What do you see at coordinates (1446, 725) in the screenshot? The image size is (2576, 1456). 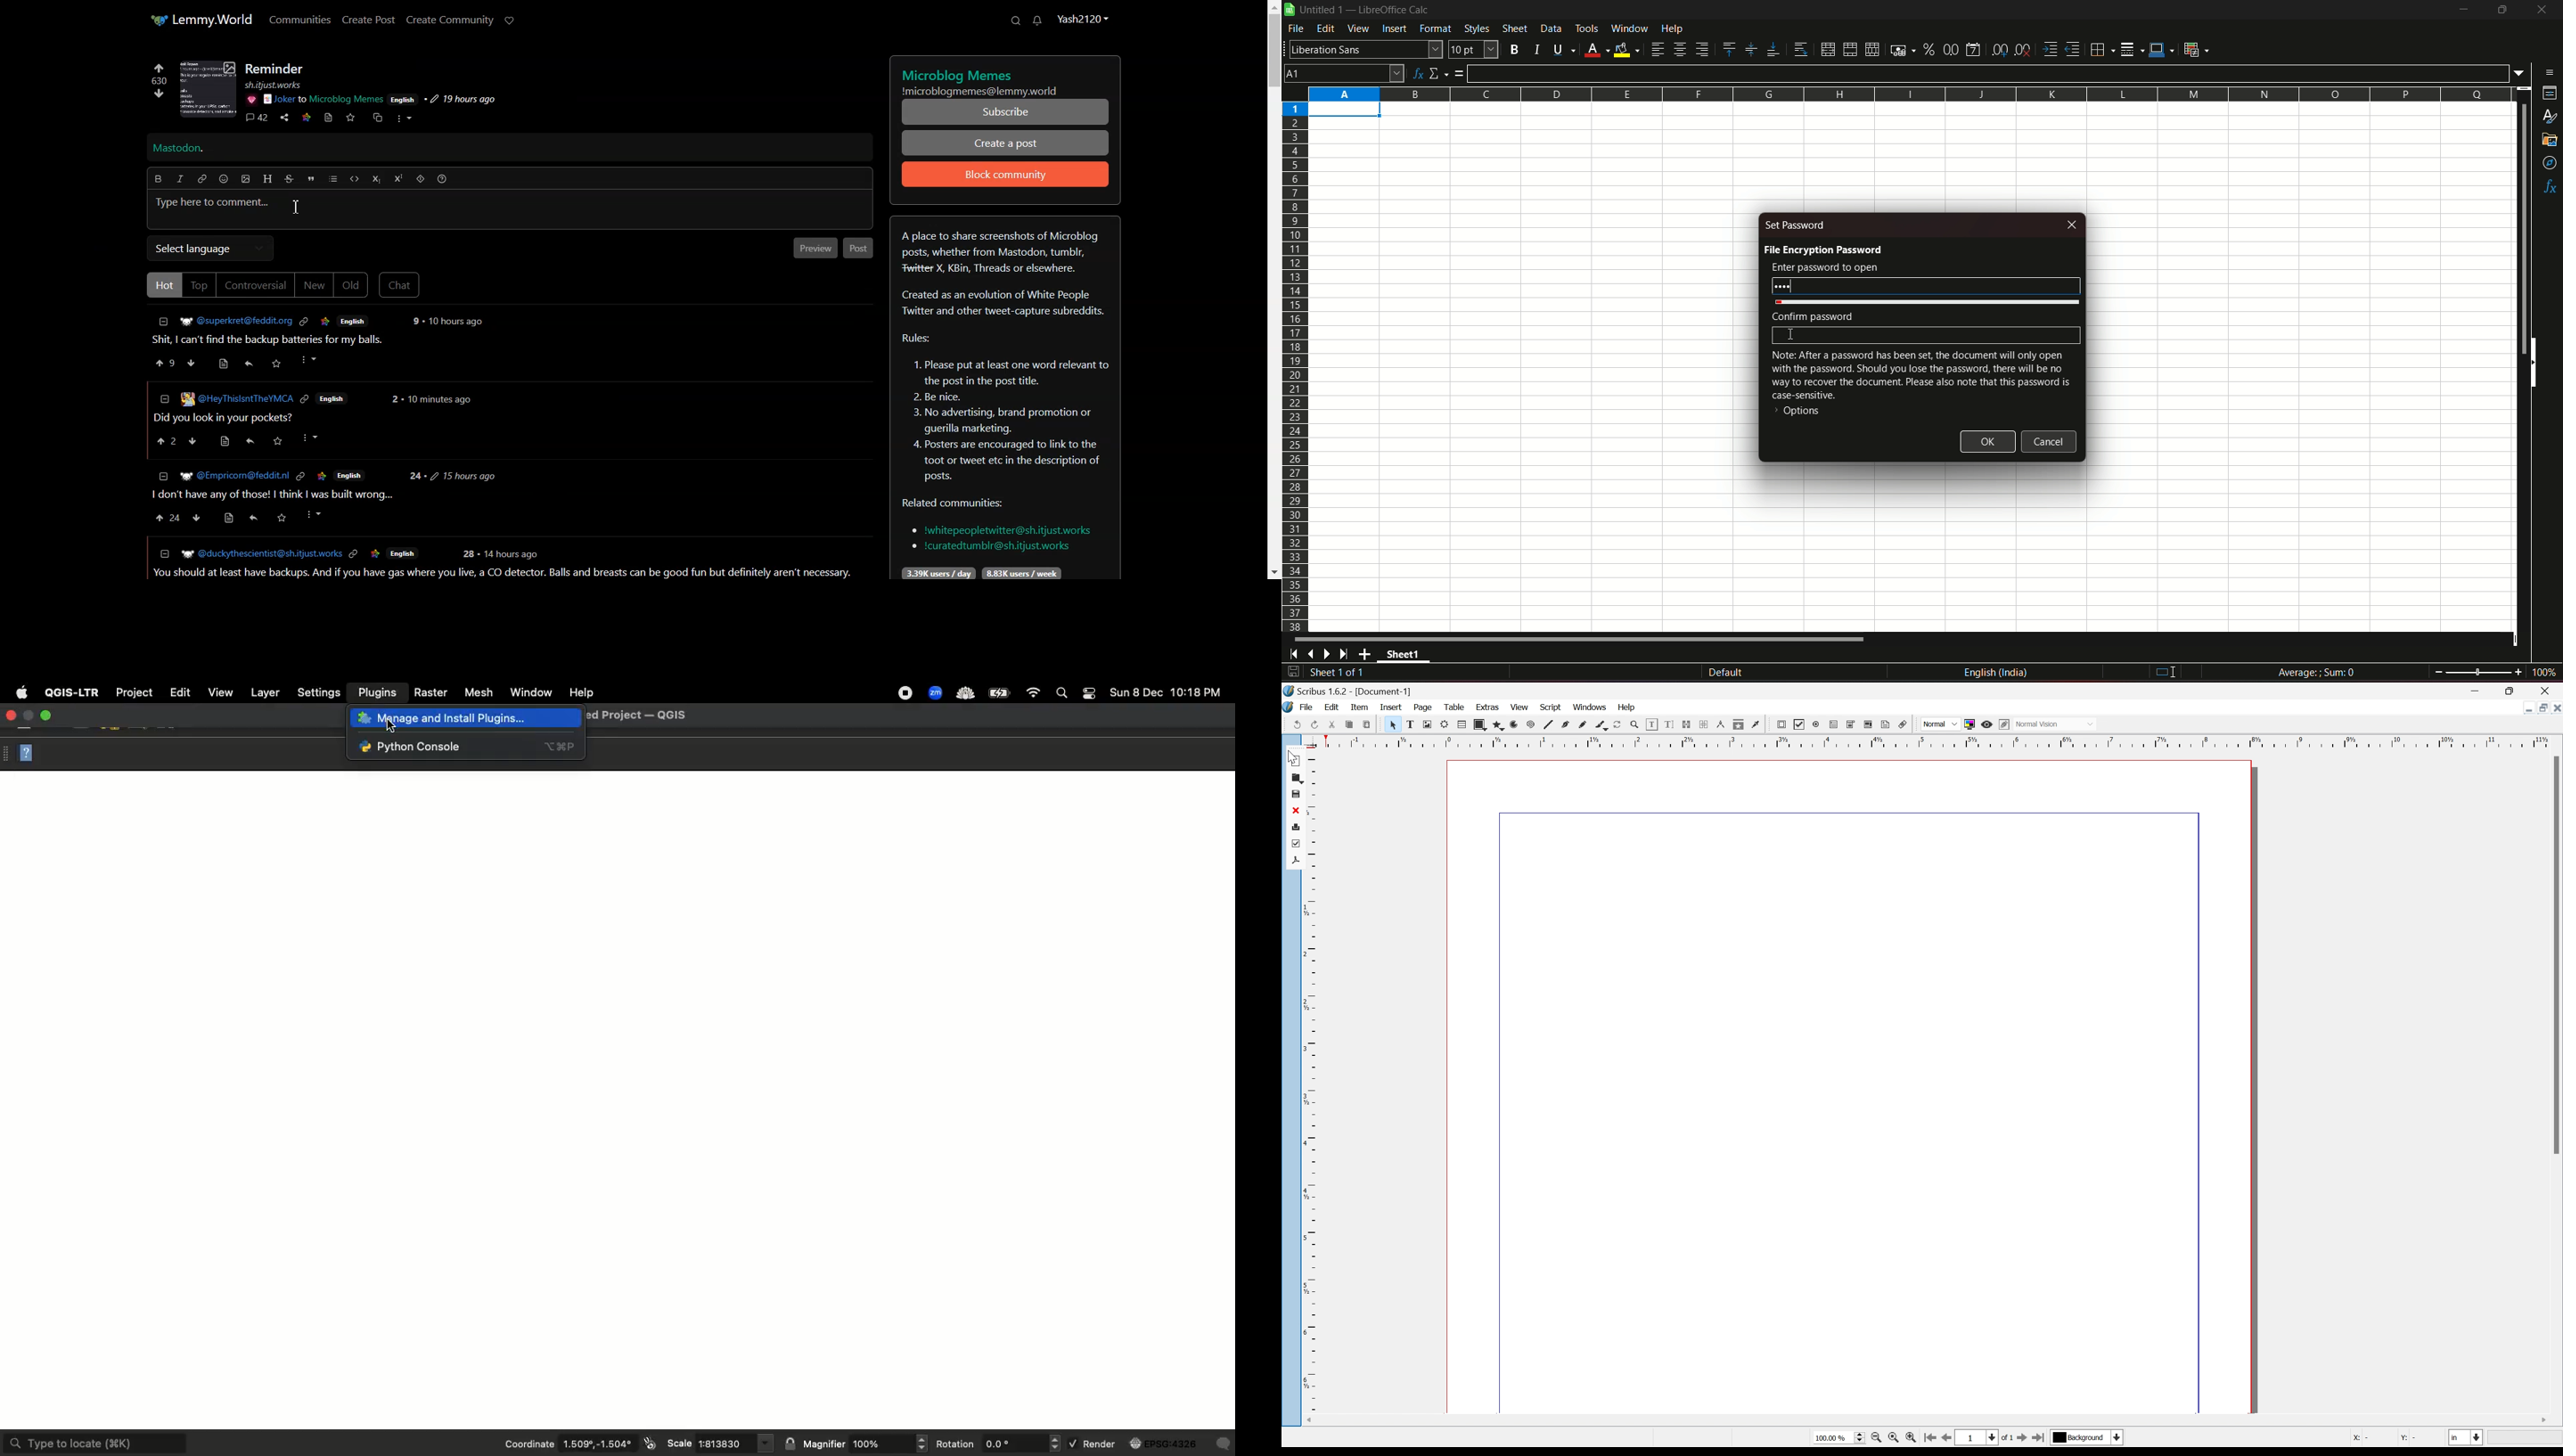 I see `redo` at bounding box center [1446, 725].